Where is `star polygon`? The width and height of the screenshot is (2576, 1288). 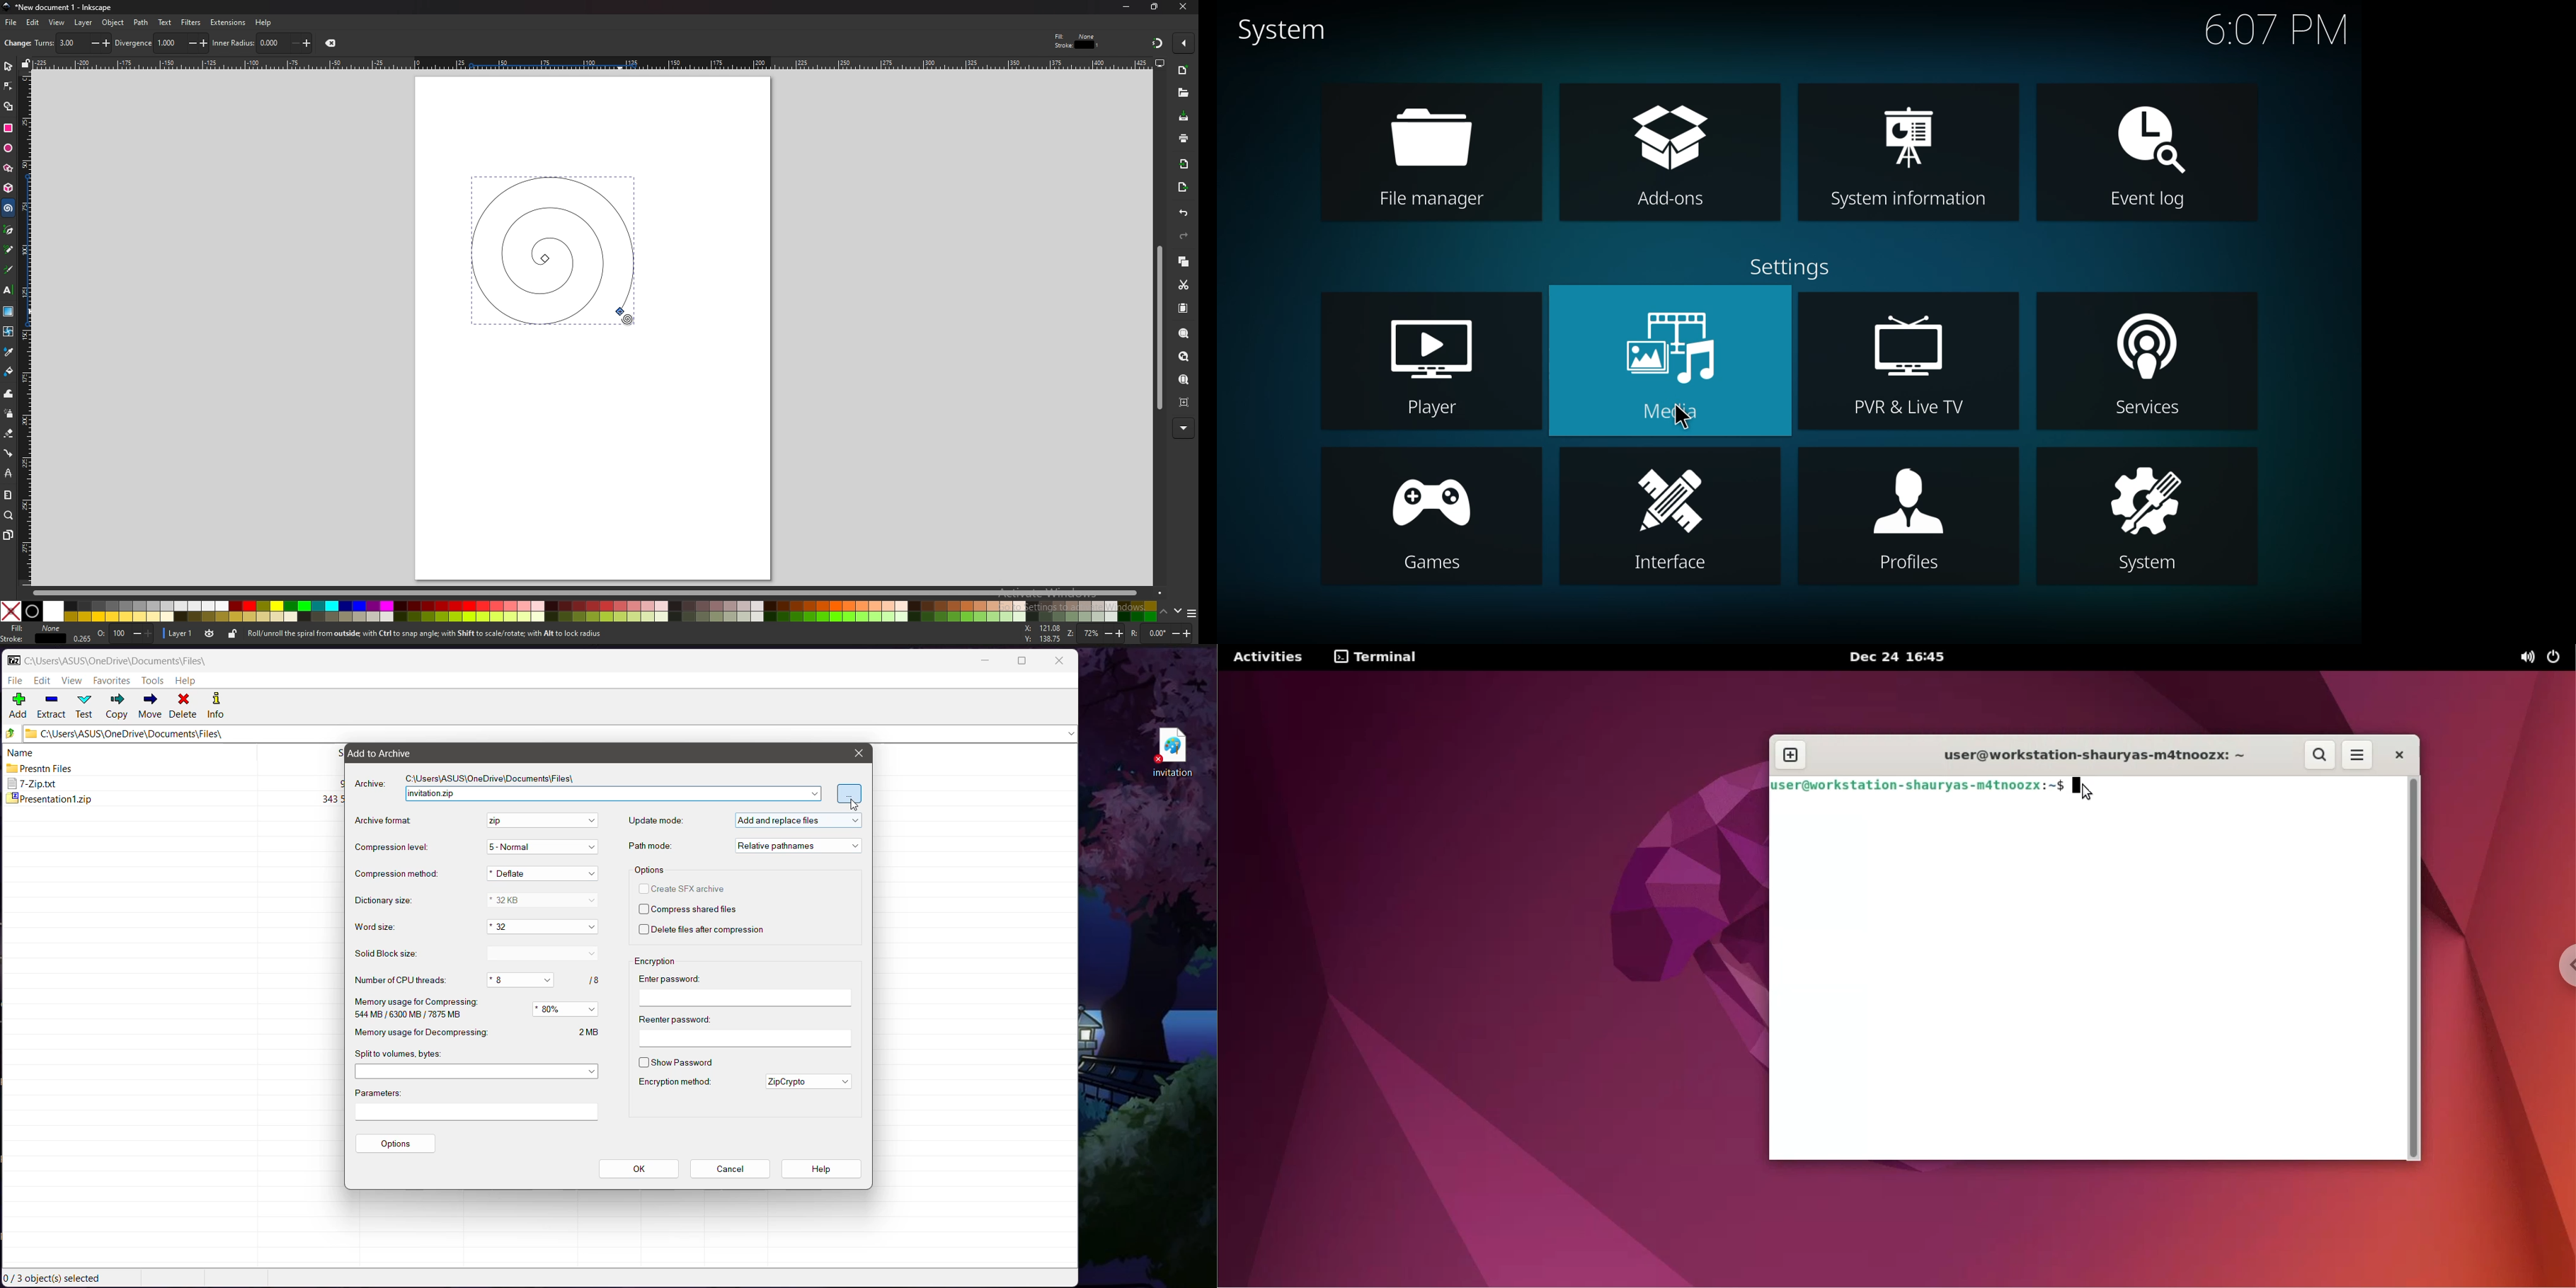
star polygon is located at coordinates (8, 168).